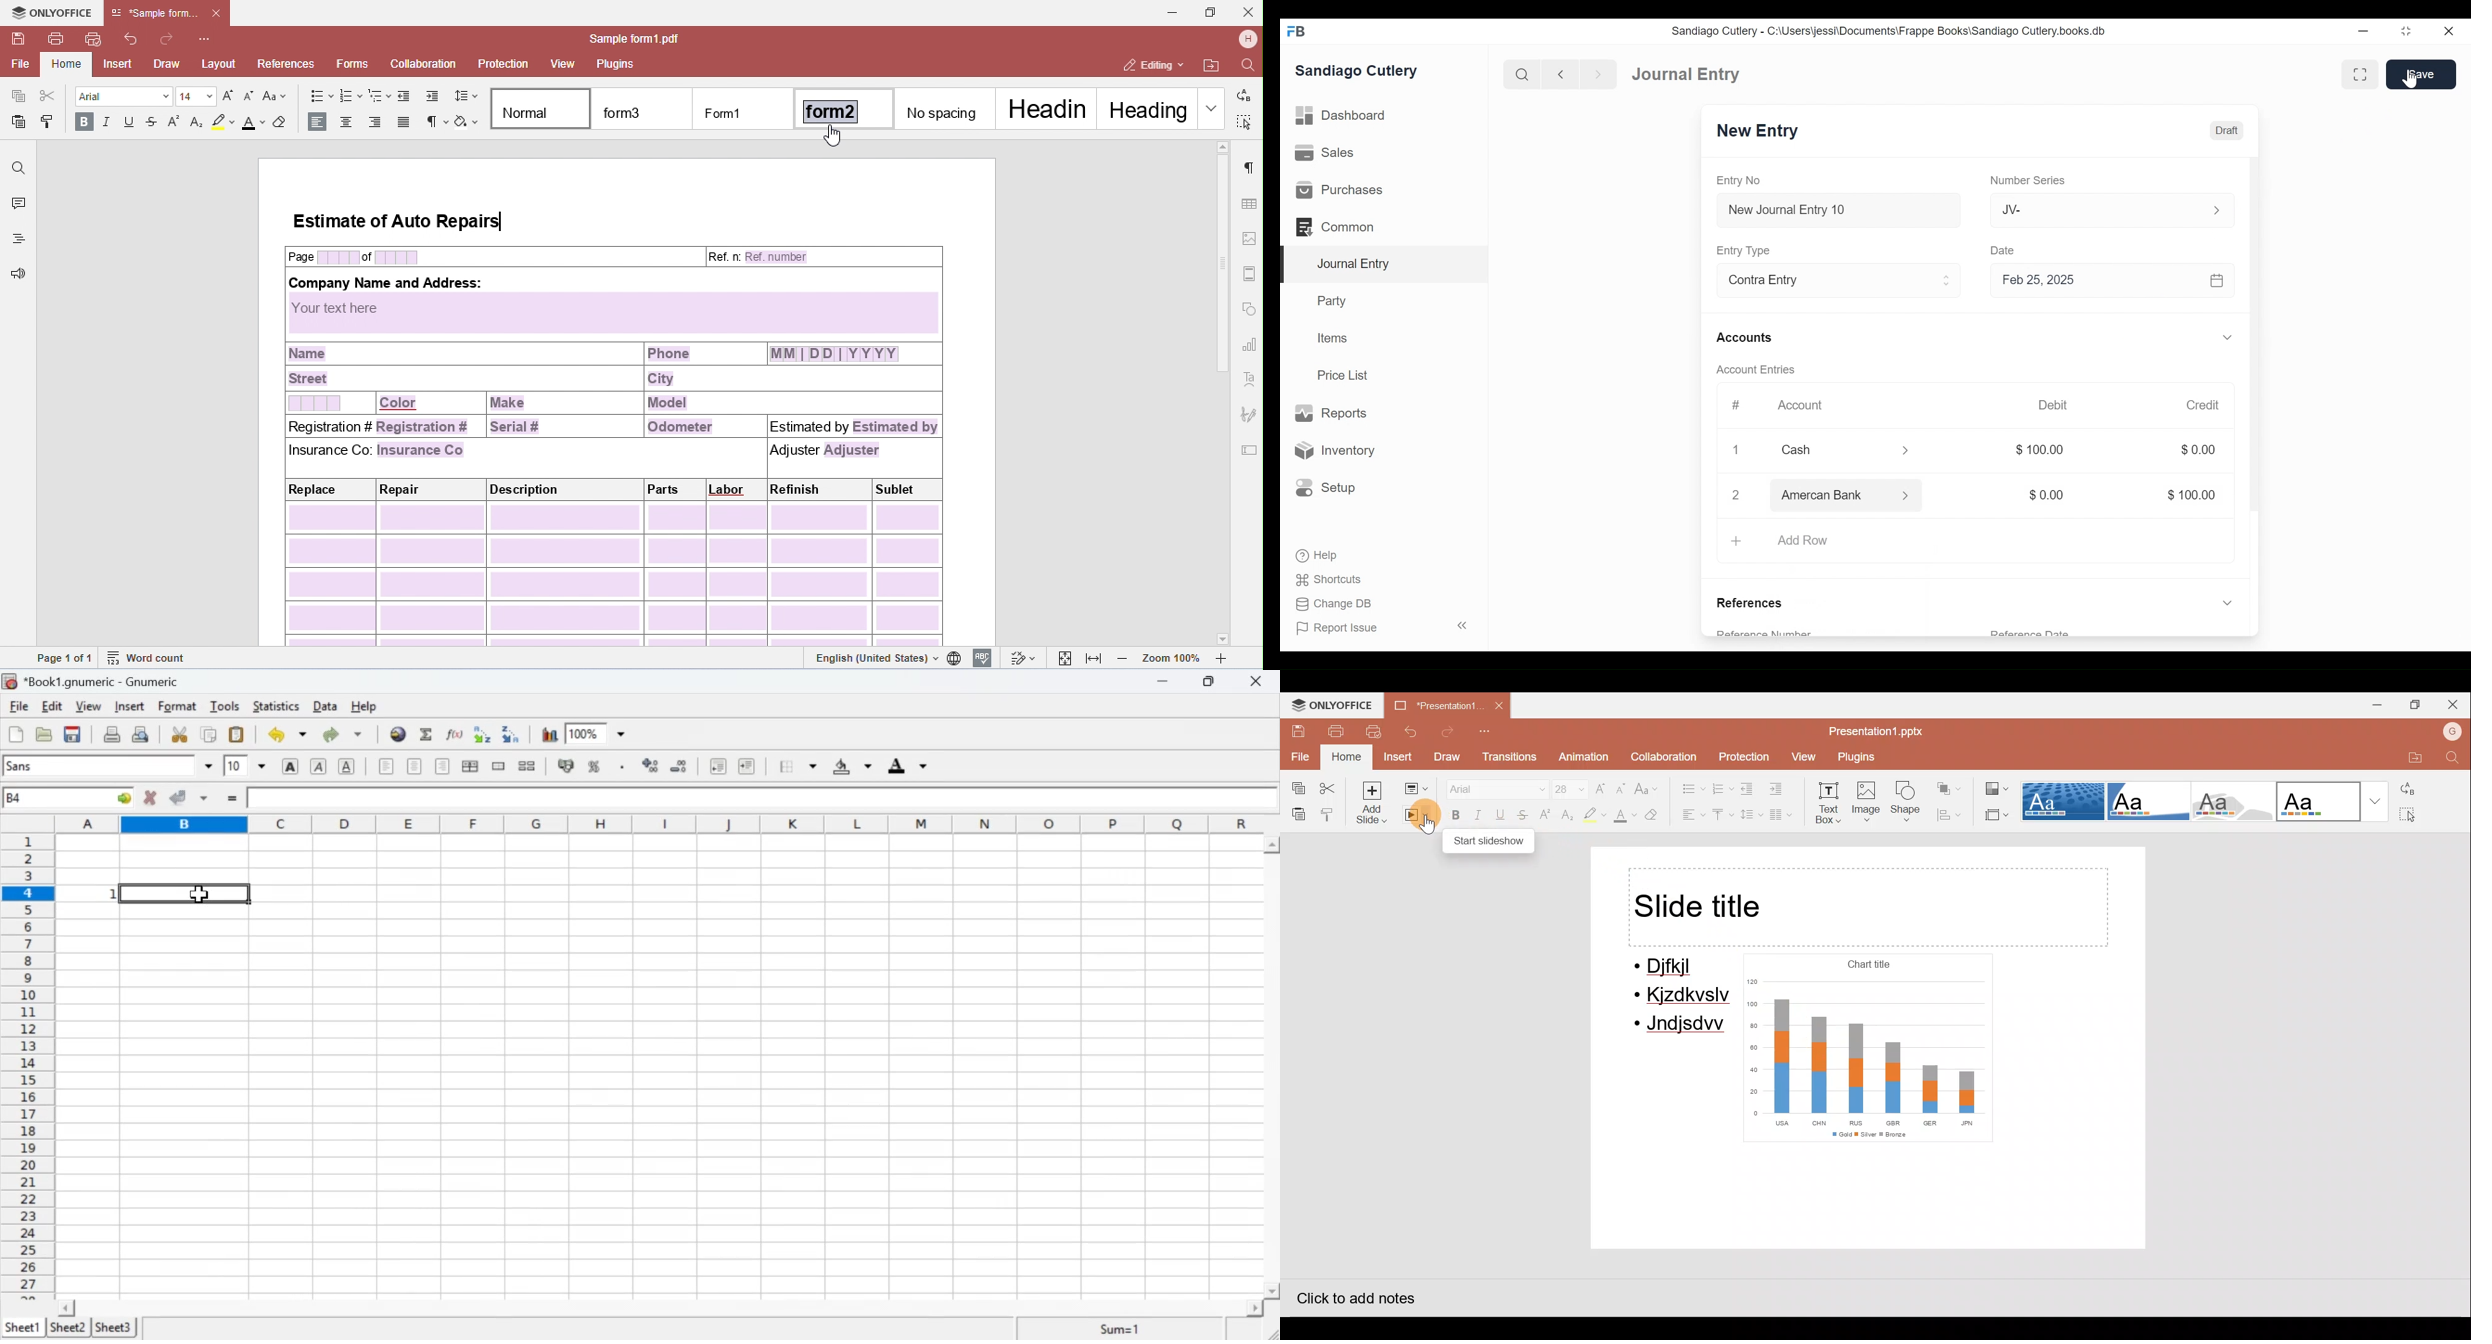 The image size is (2492, 1344). I want to click on Highlight colour, so click(1595, 815).